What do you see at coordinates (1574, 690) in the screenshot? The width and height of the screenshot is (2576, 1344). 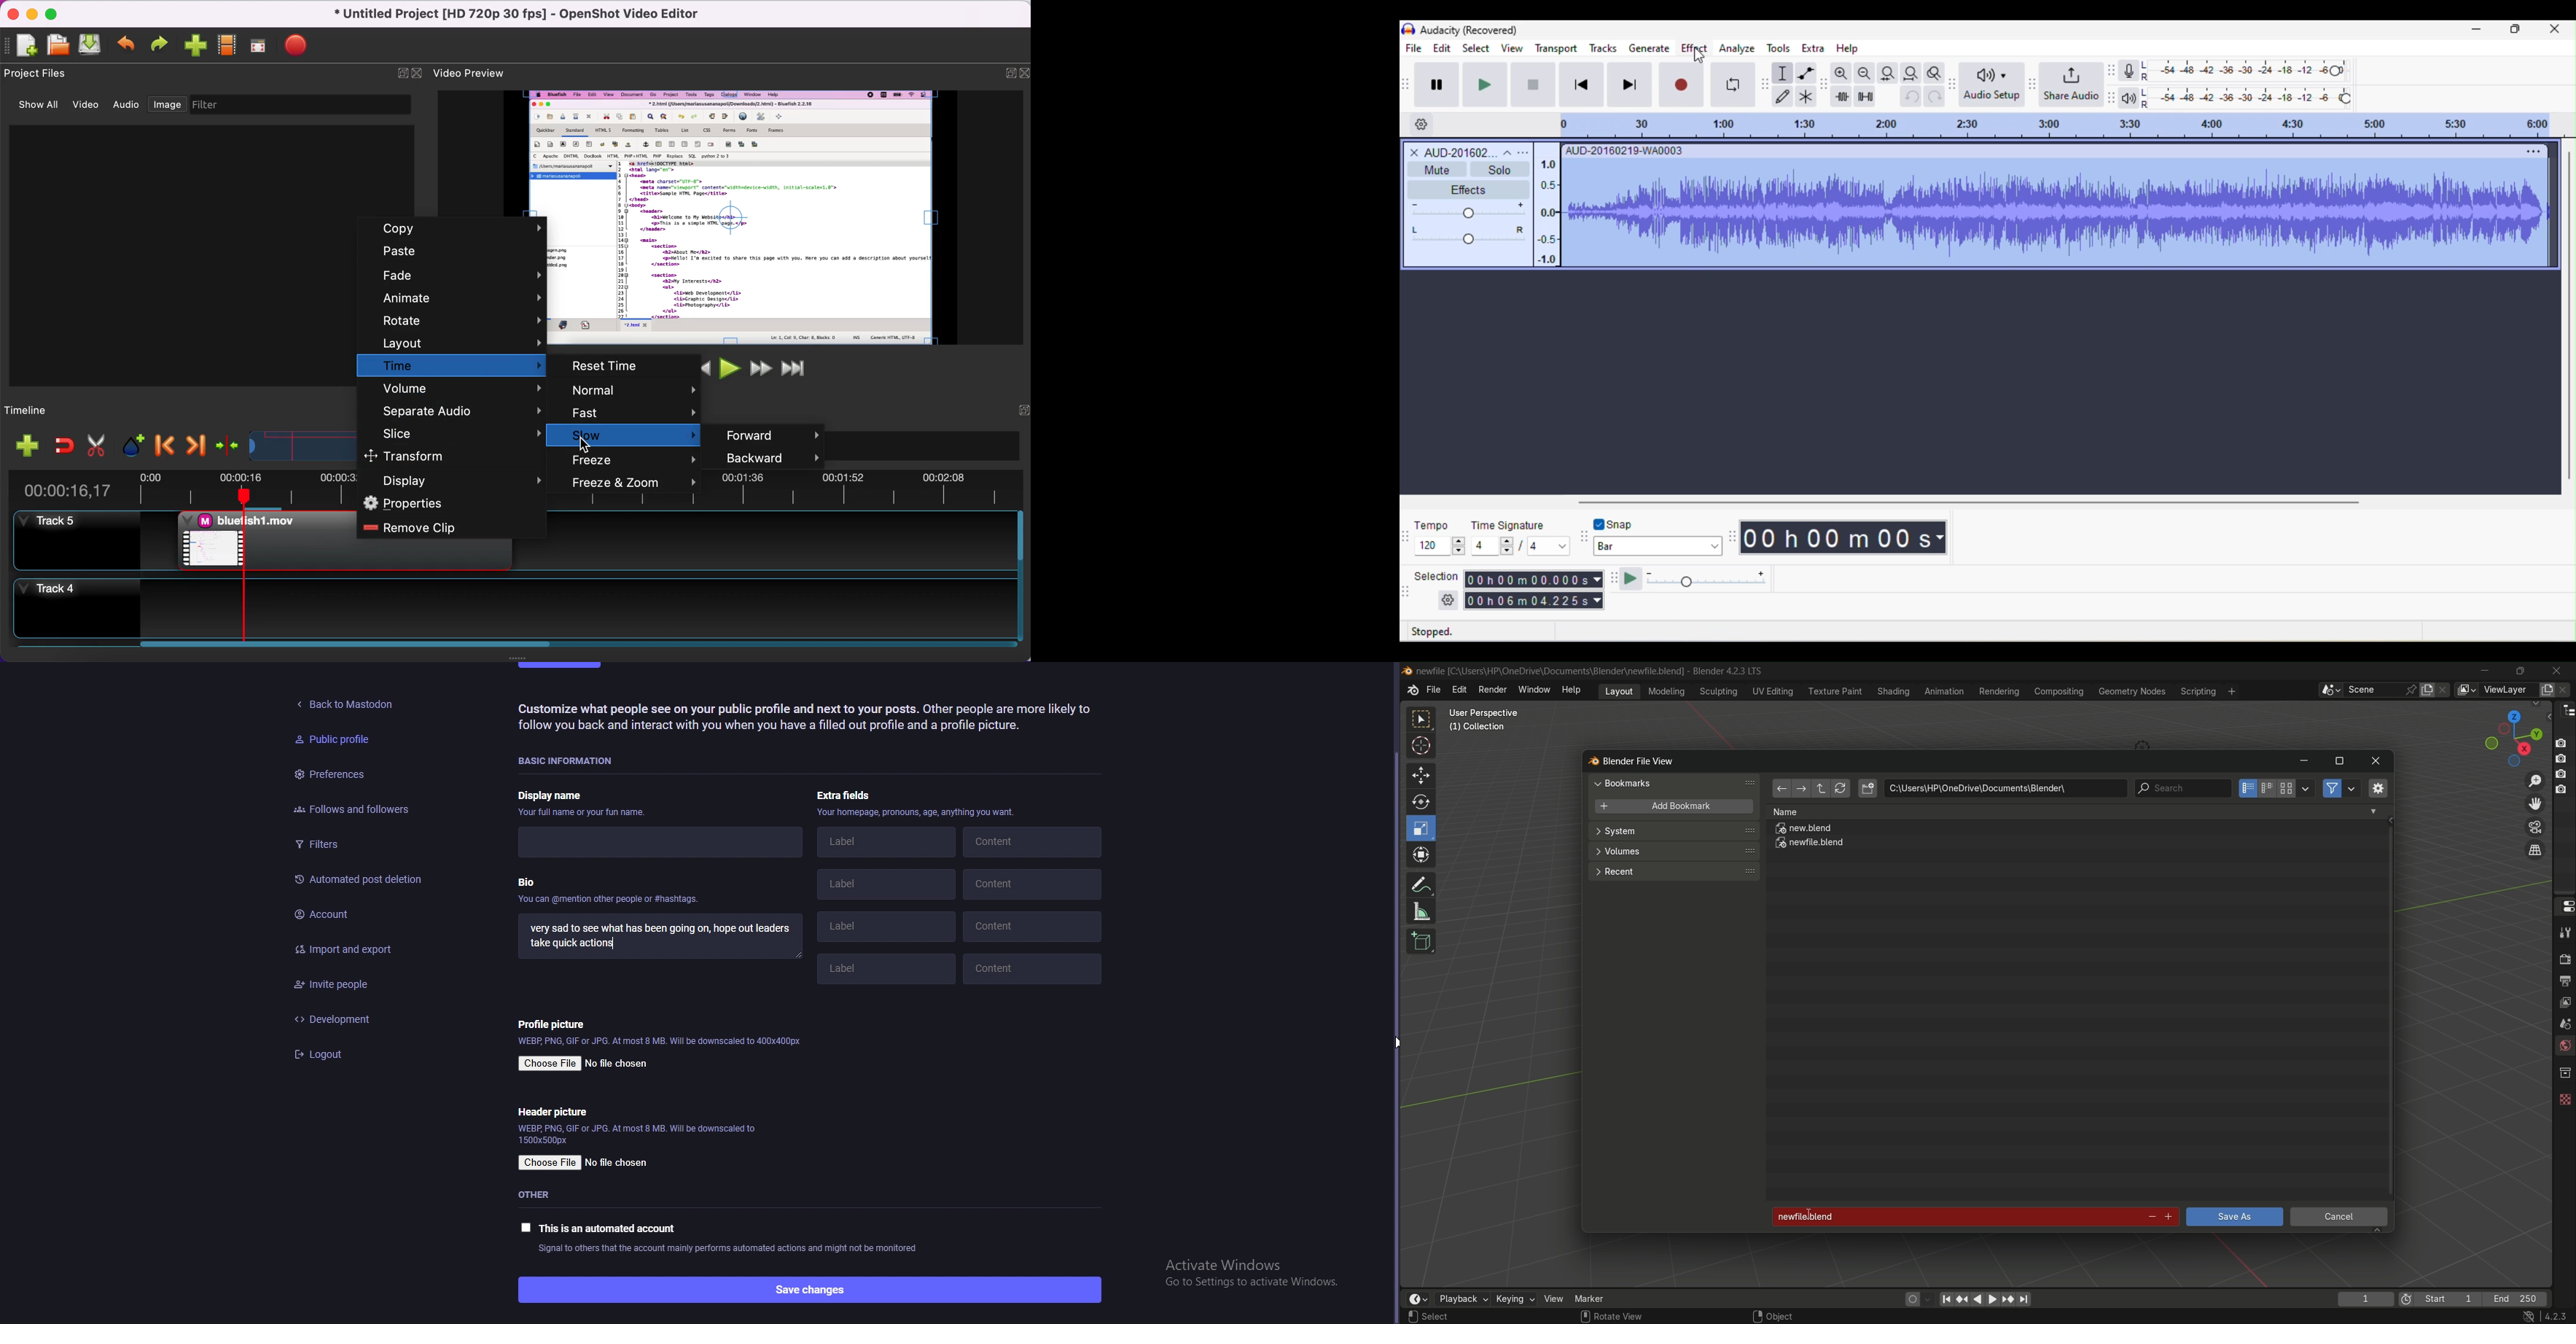 I see `help menu` at bounding box center [1574, 690].